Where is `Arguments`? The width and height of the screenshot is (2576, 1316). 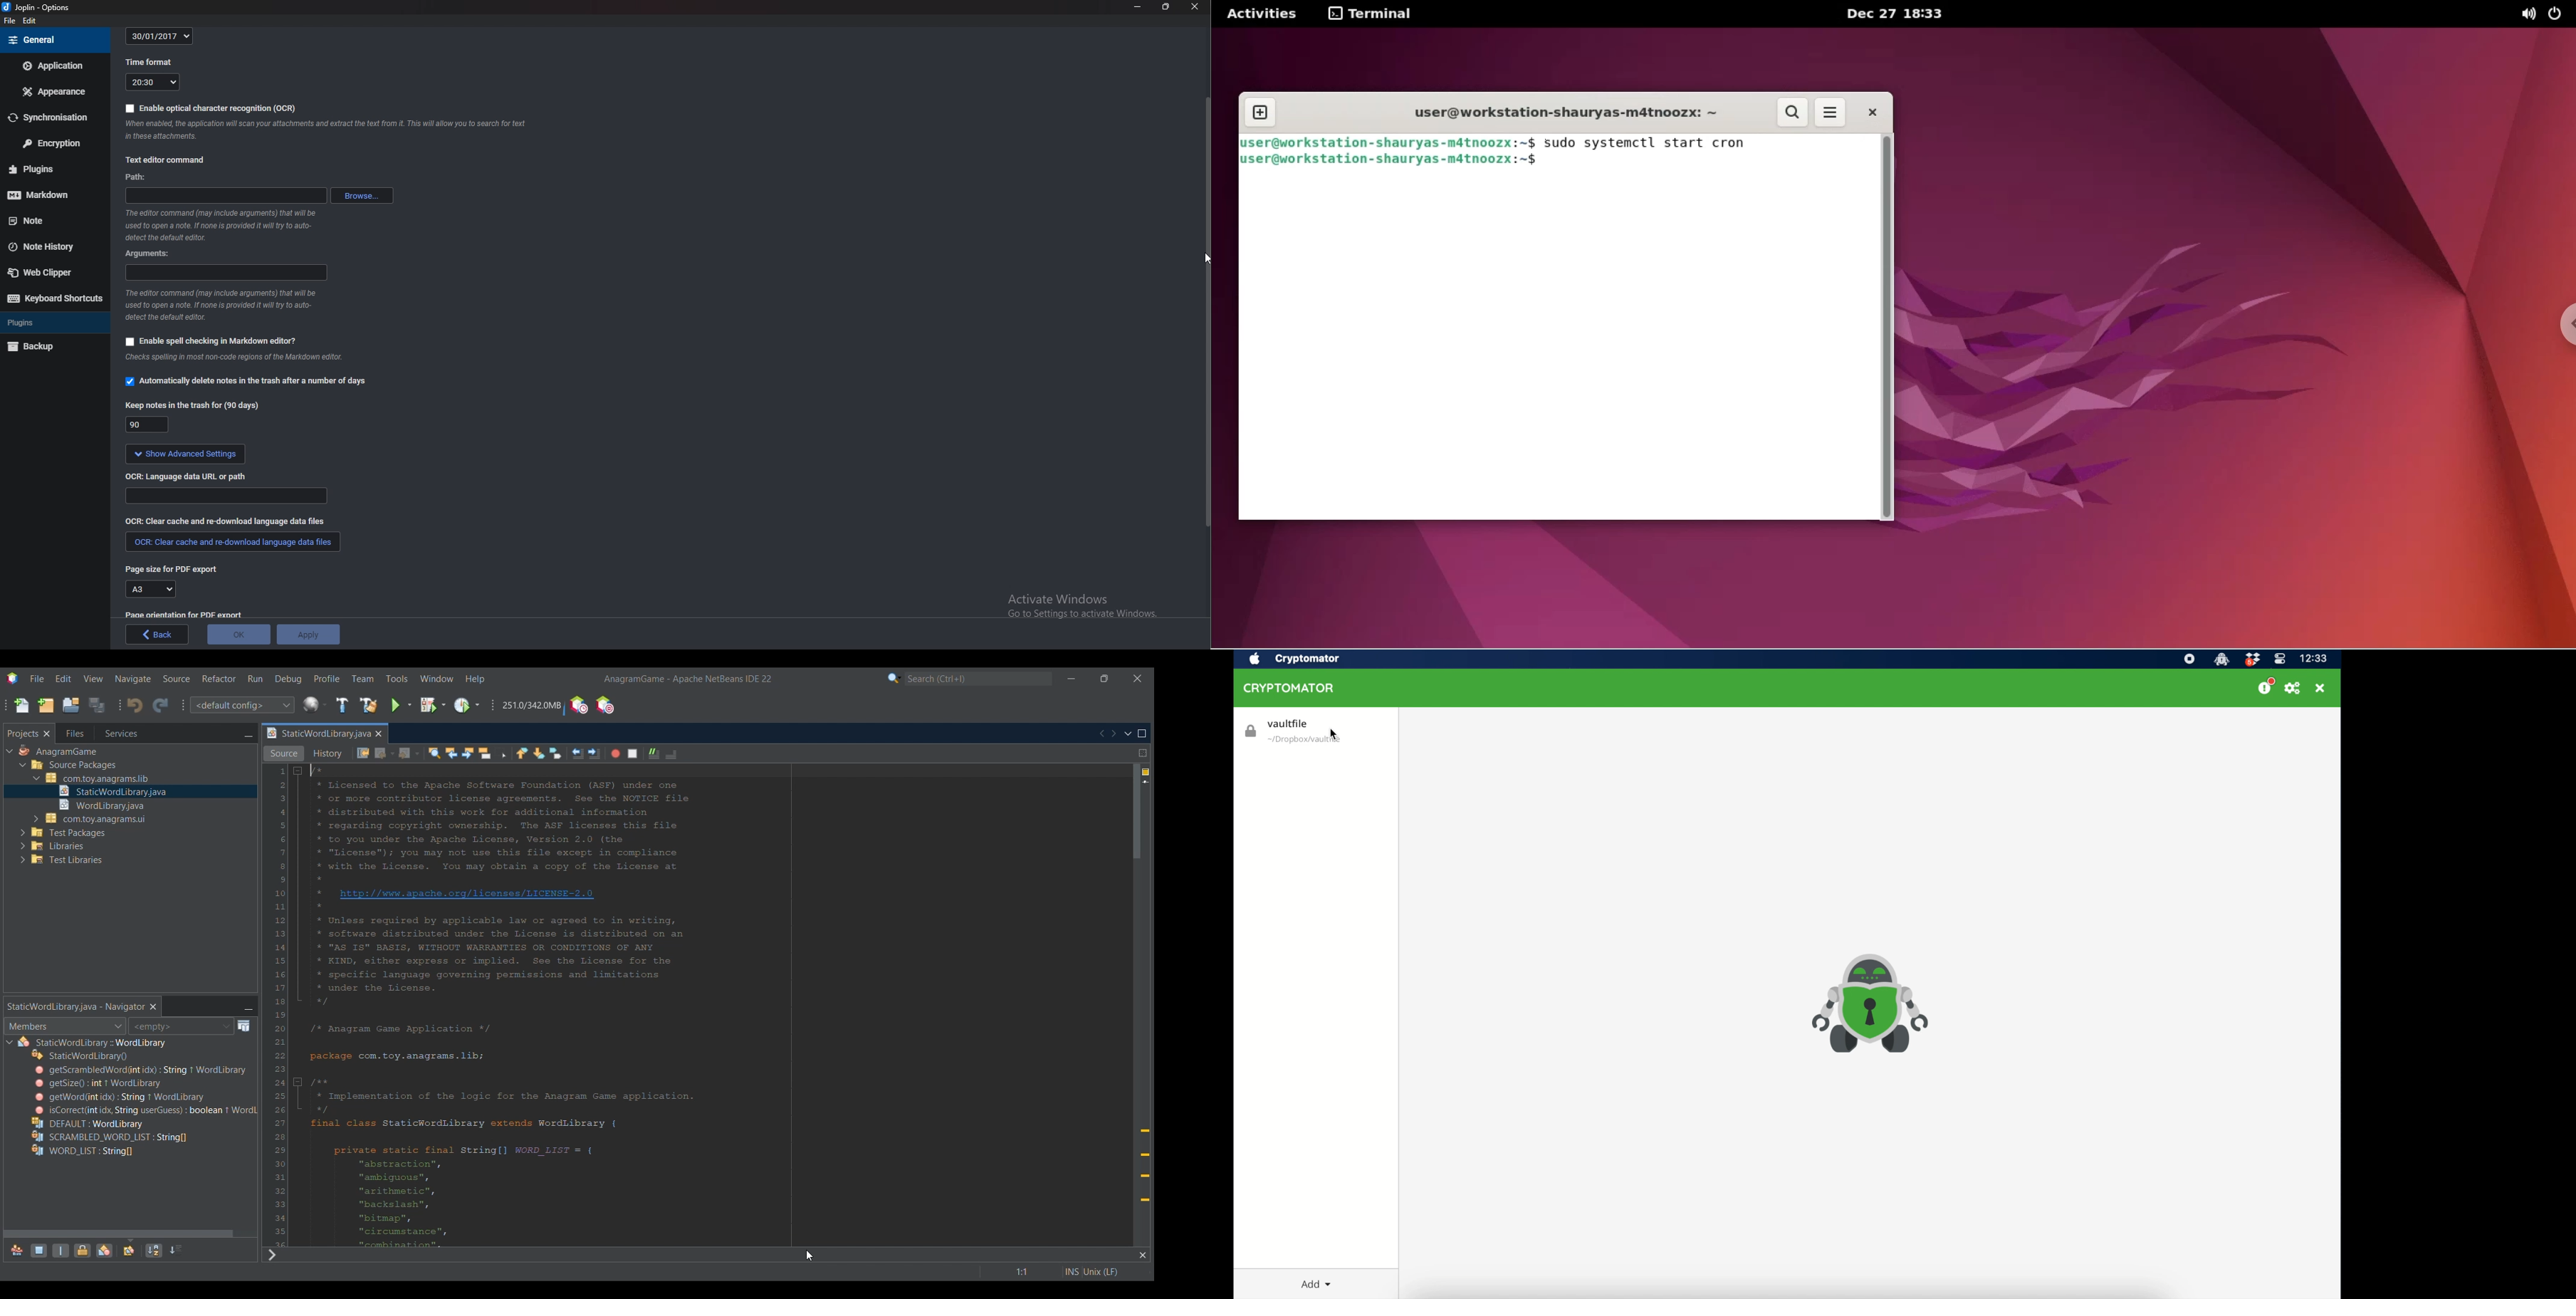
Arguments is located at coordinates (227, 273).